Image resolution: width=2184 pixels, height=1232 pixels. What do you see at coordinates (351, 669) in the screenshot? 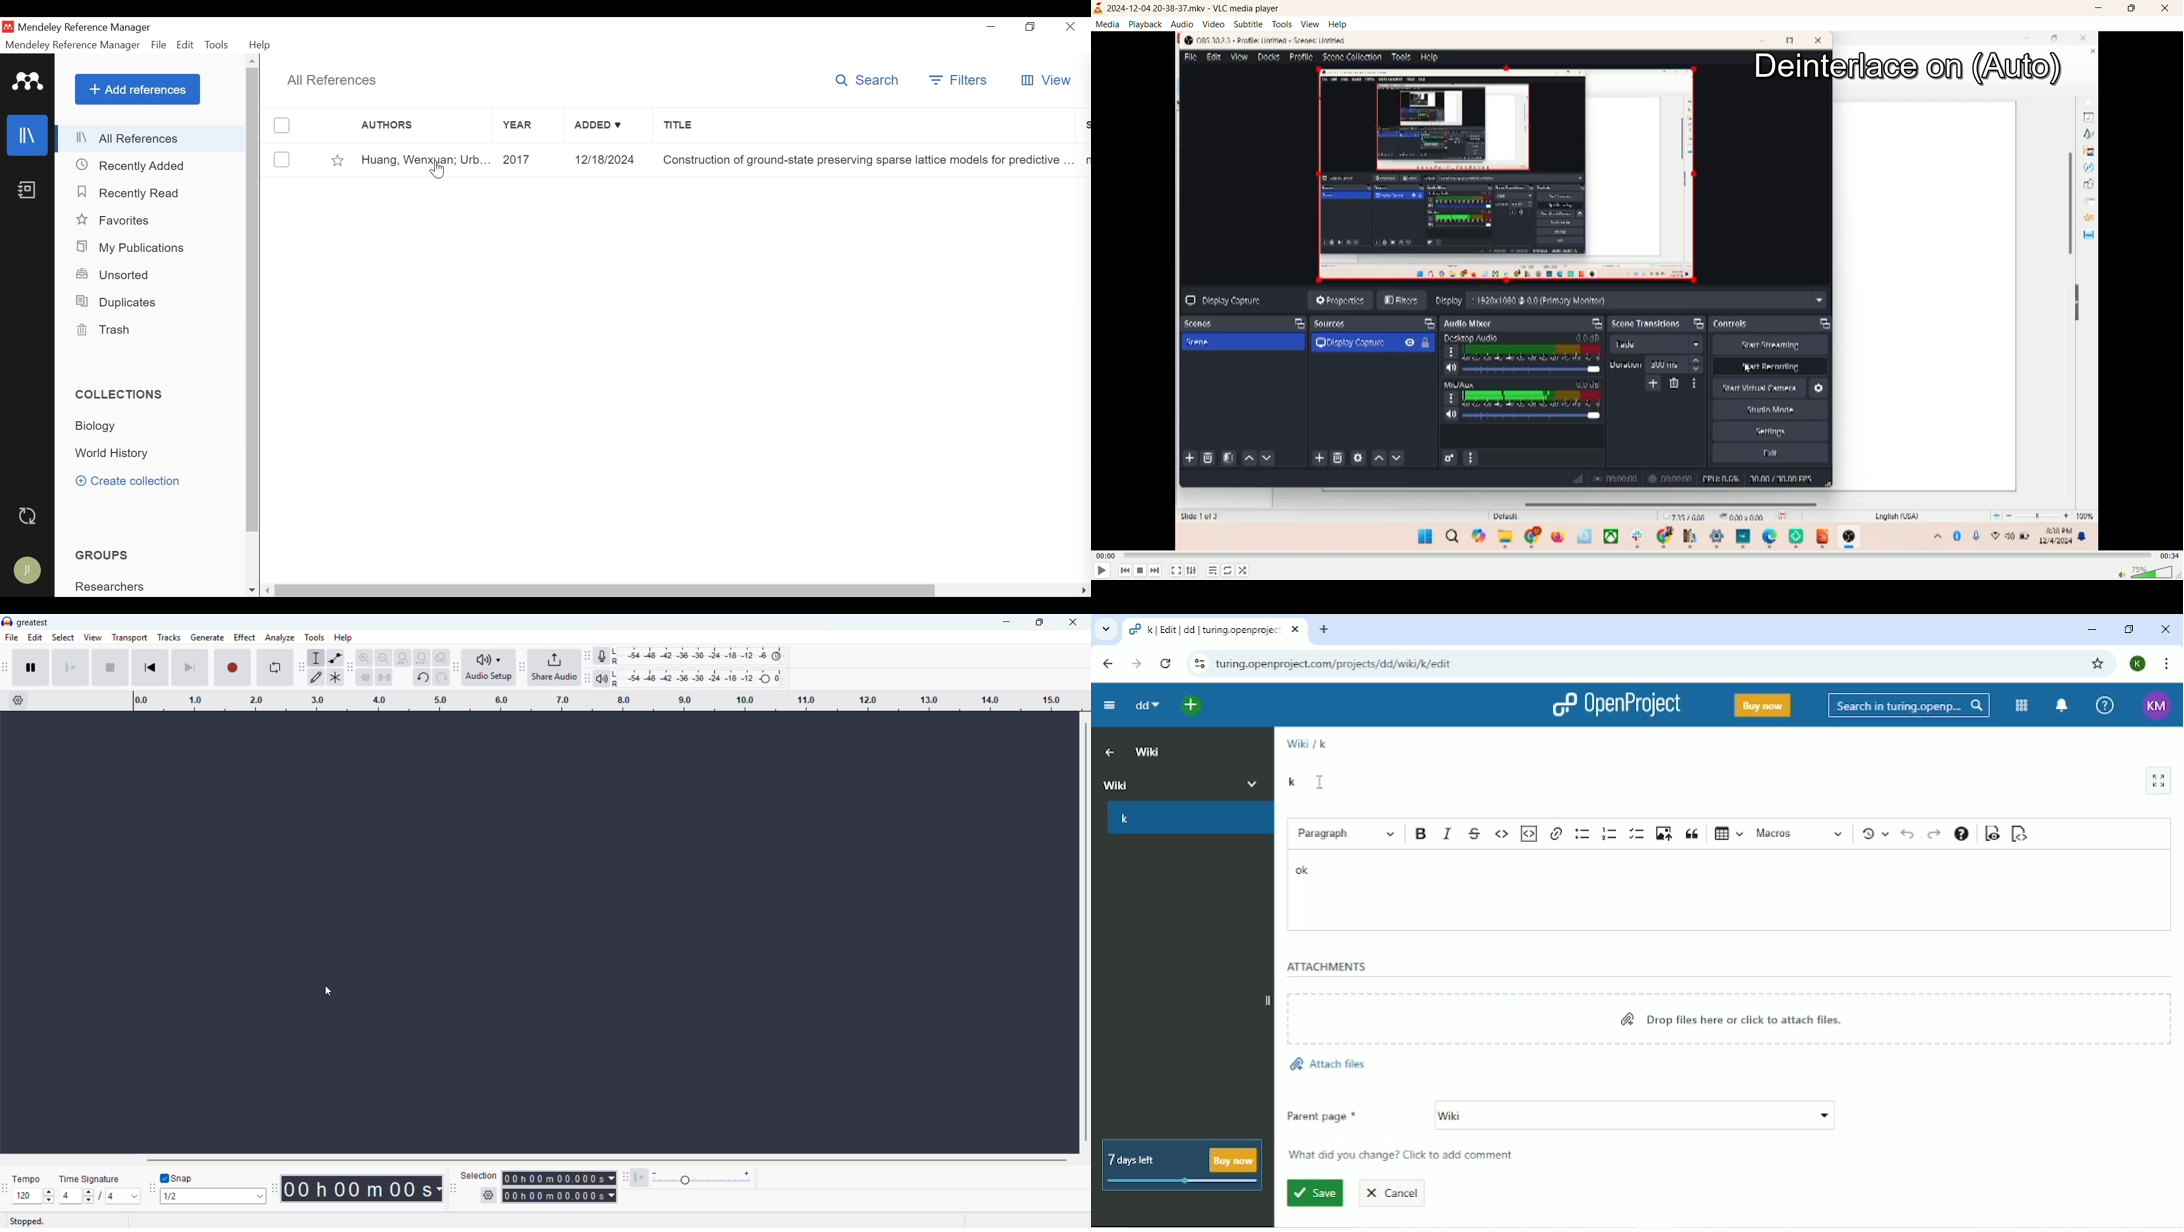
I see `Edit toolbar ` at bounding box center [351, 669].